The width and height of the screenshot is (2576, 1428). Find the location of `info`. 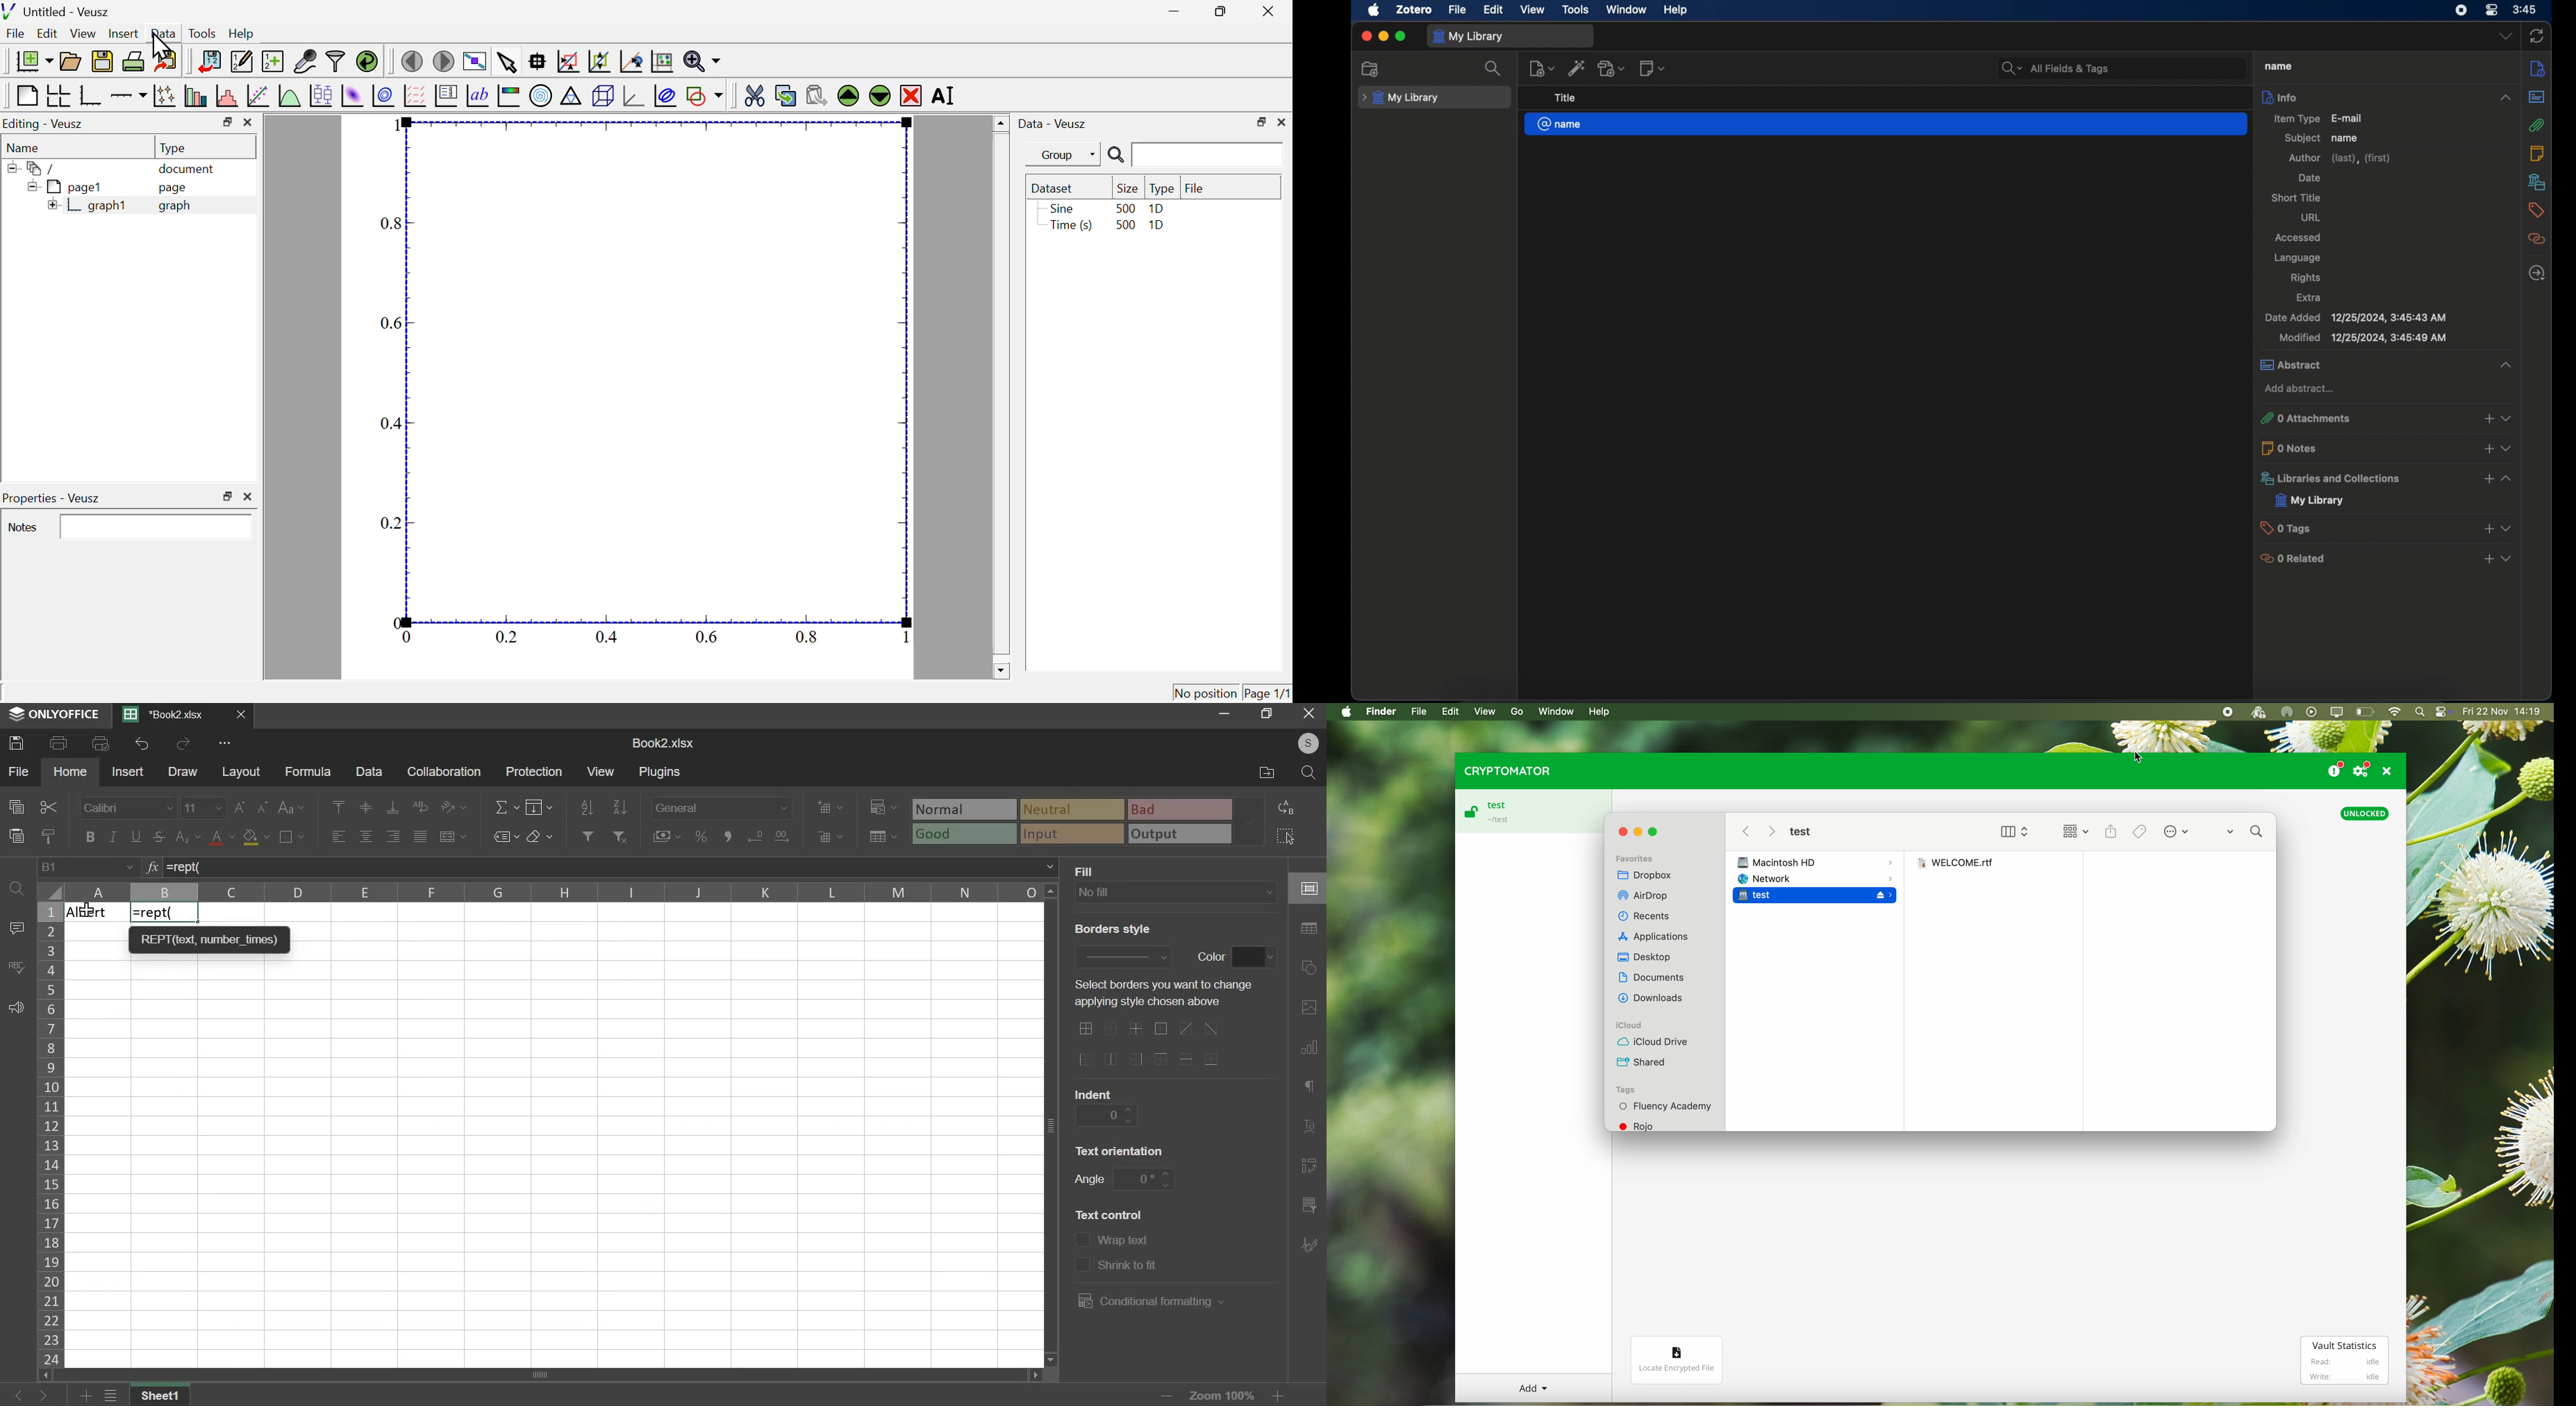

info is located at coordinates (2385, 96).